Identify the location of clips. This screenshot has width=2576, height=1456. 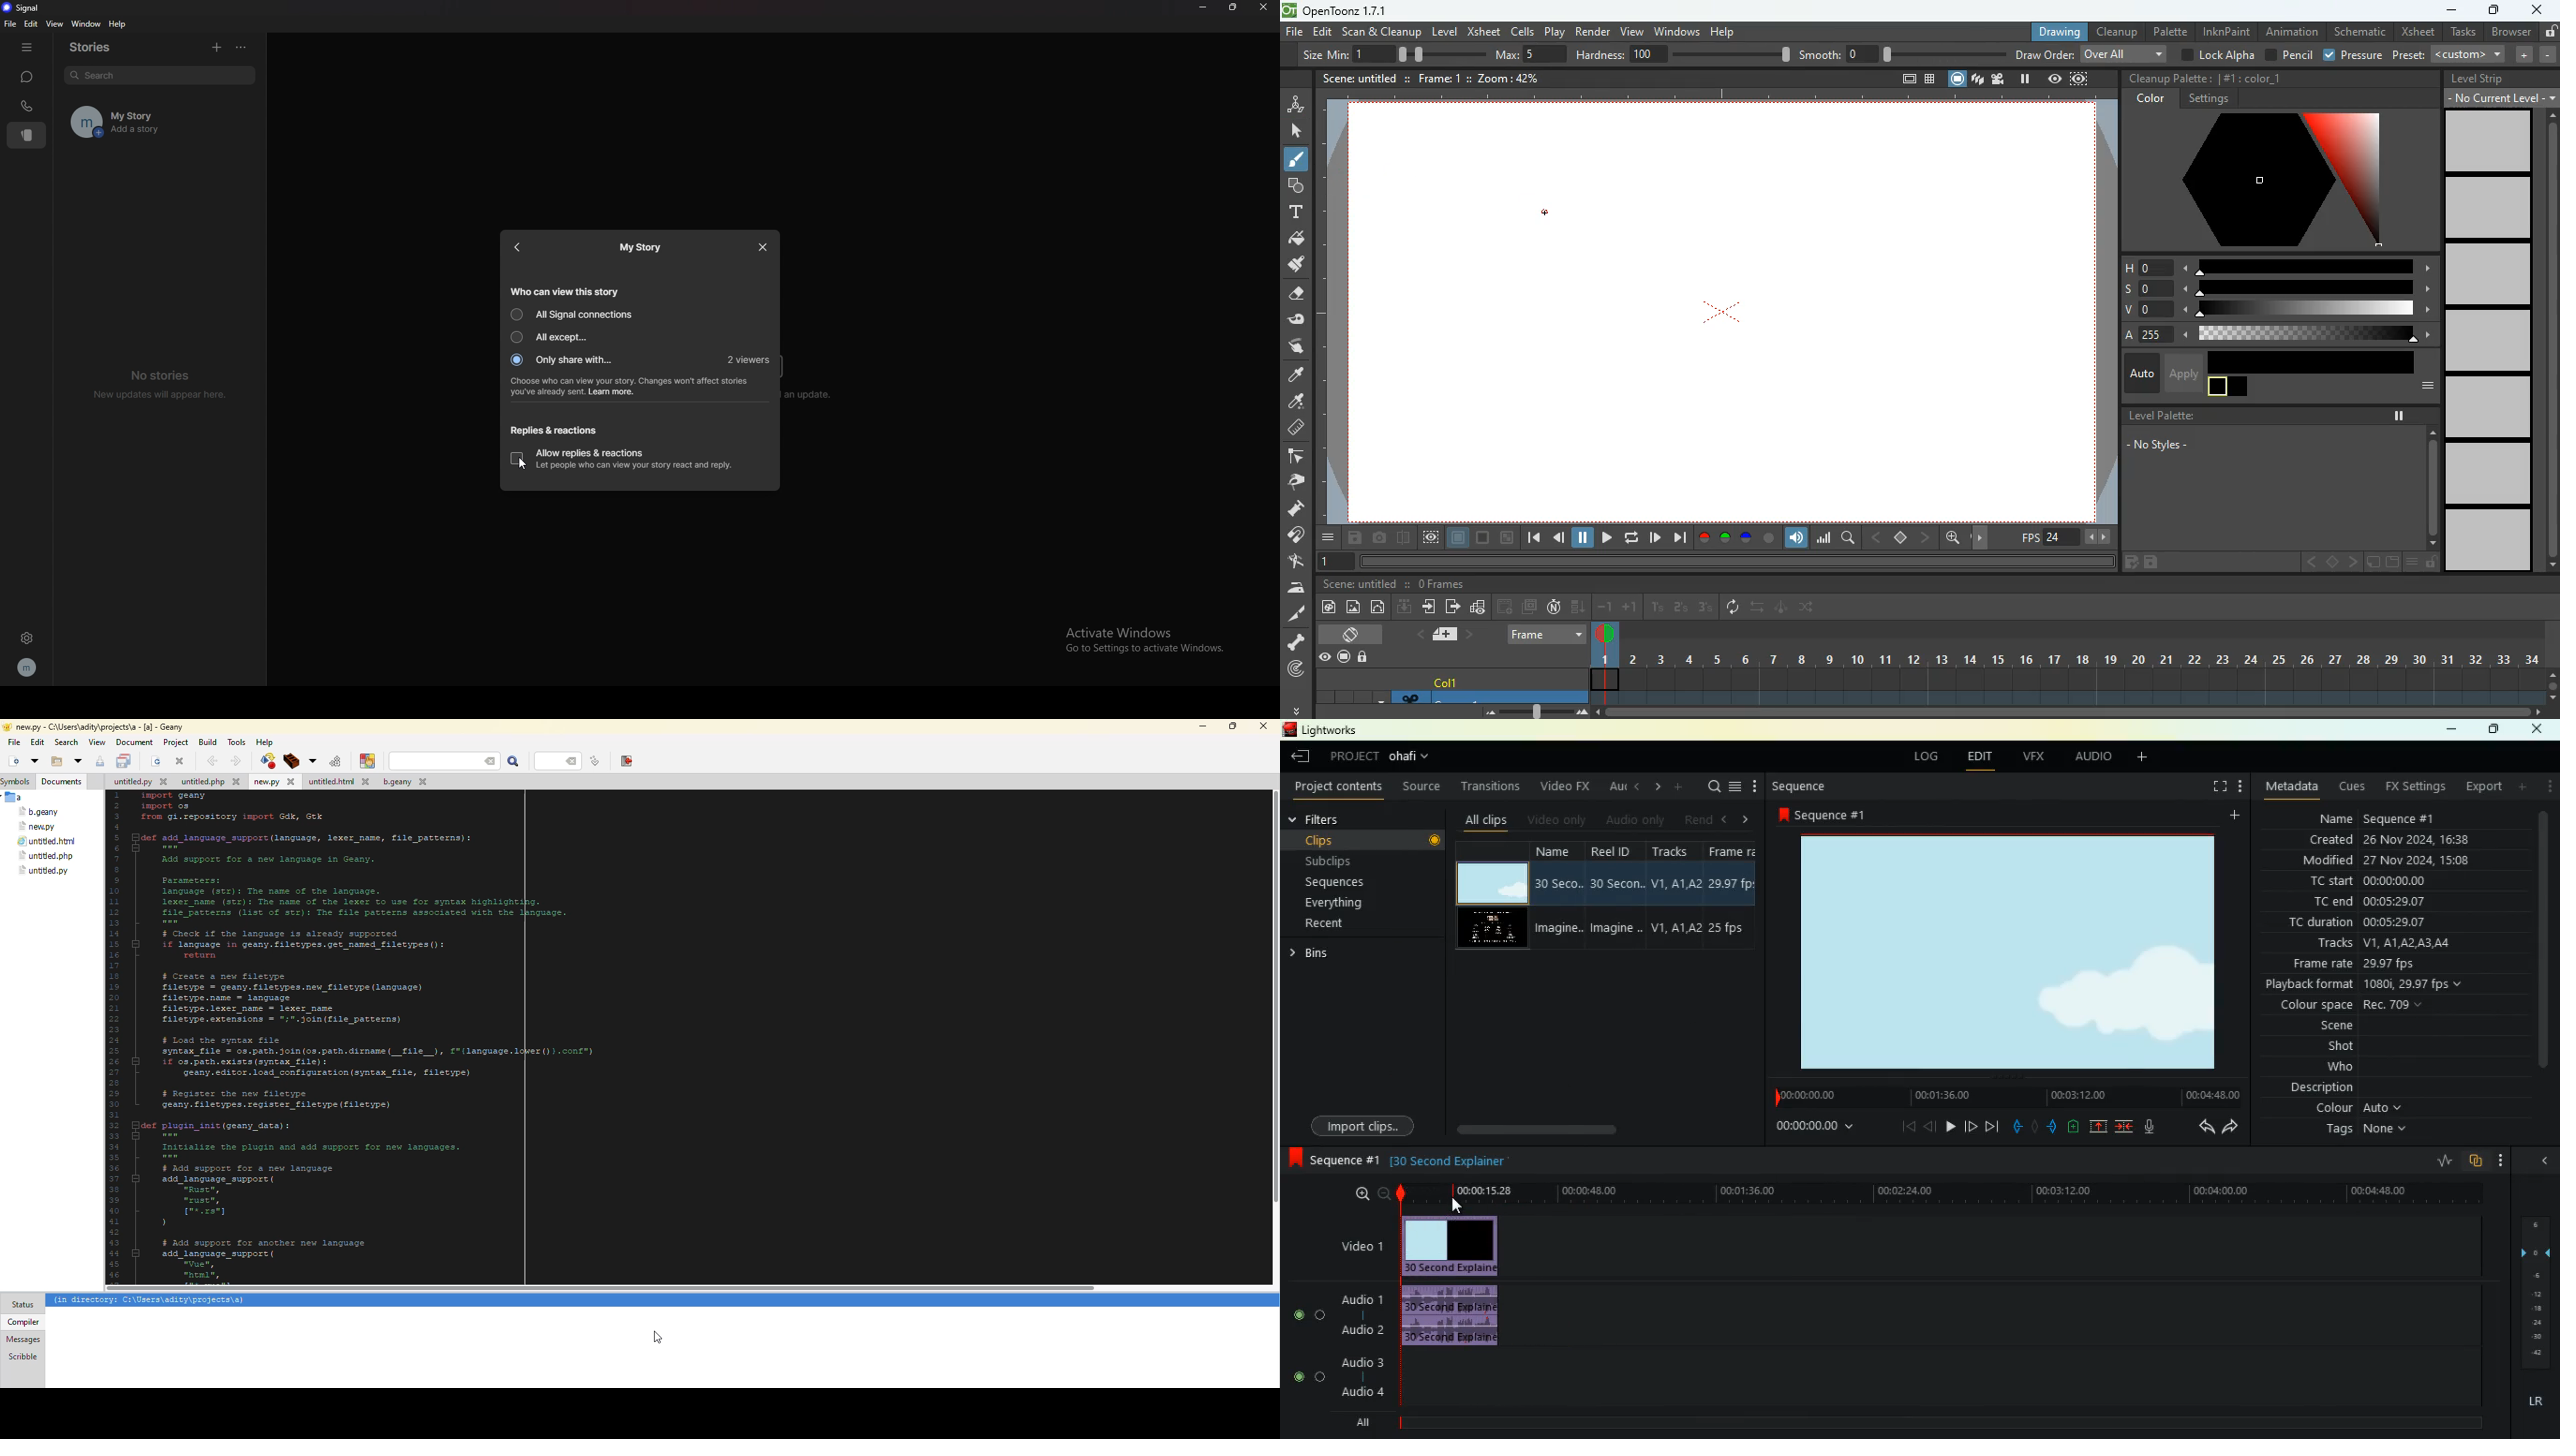
(1371, 841).